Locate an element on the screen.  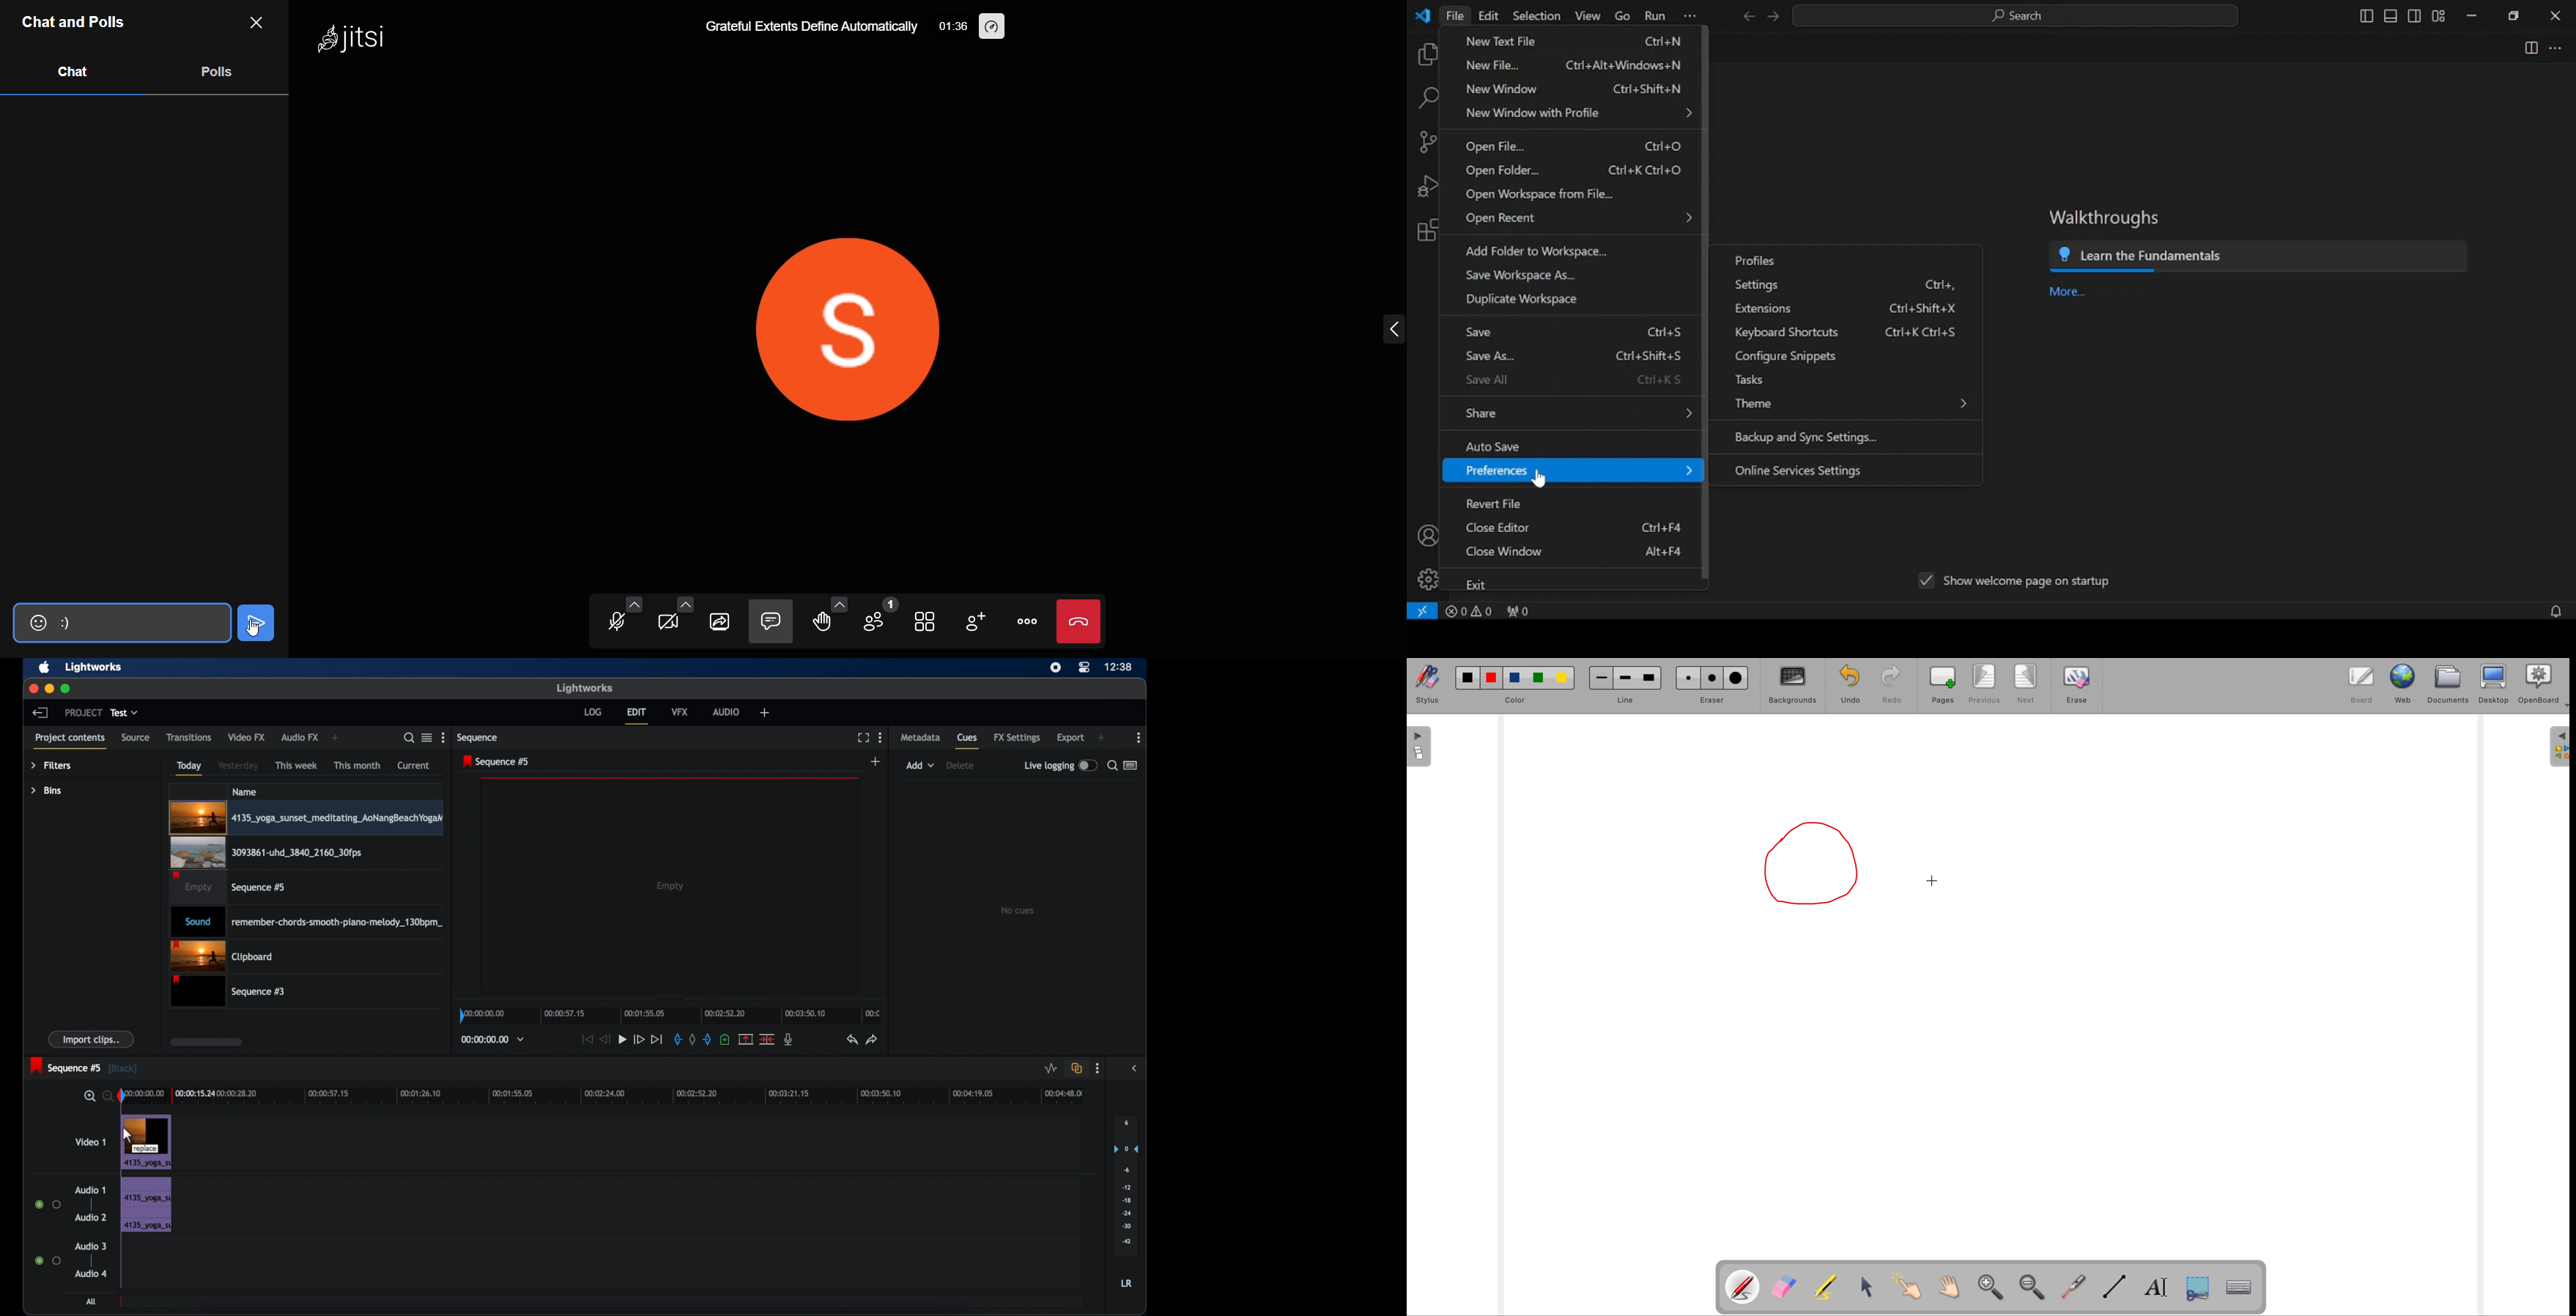
out mark is located at coordinates (706, 1039).